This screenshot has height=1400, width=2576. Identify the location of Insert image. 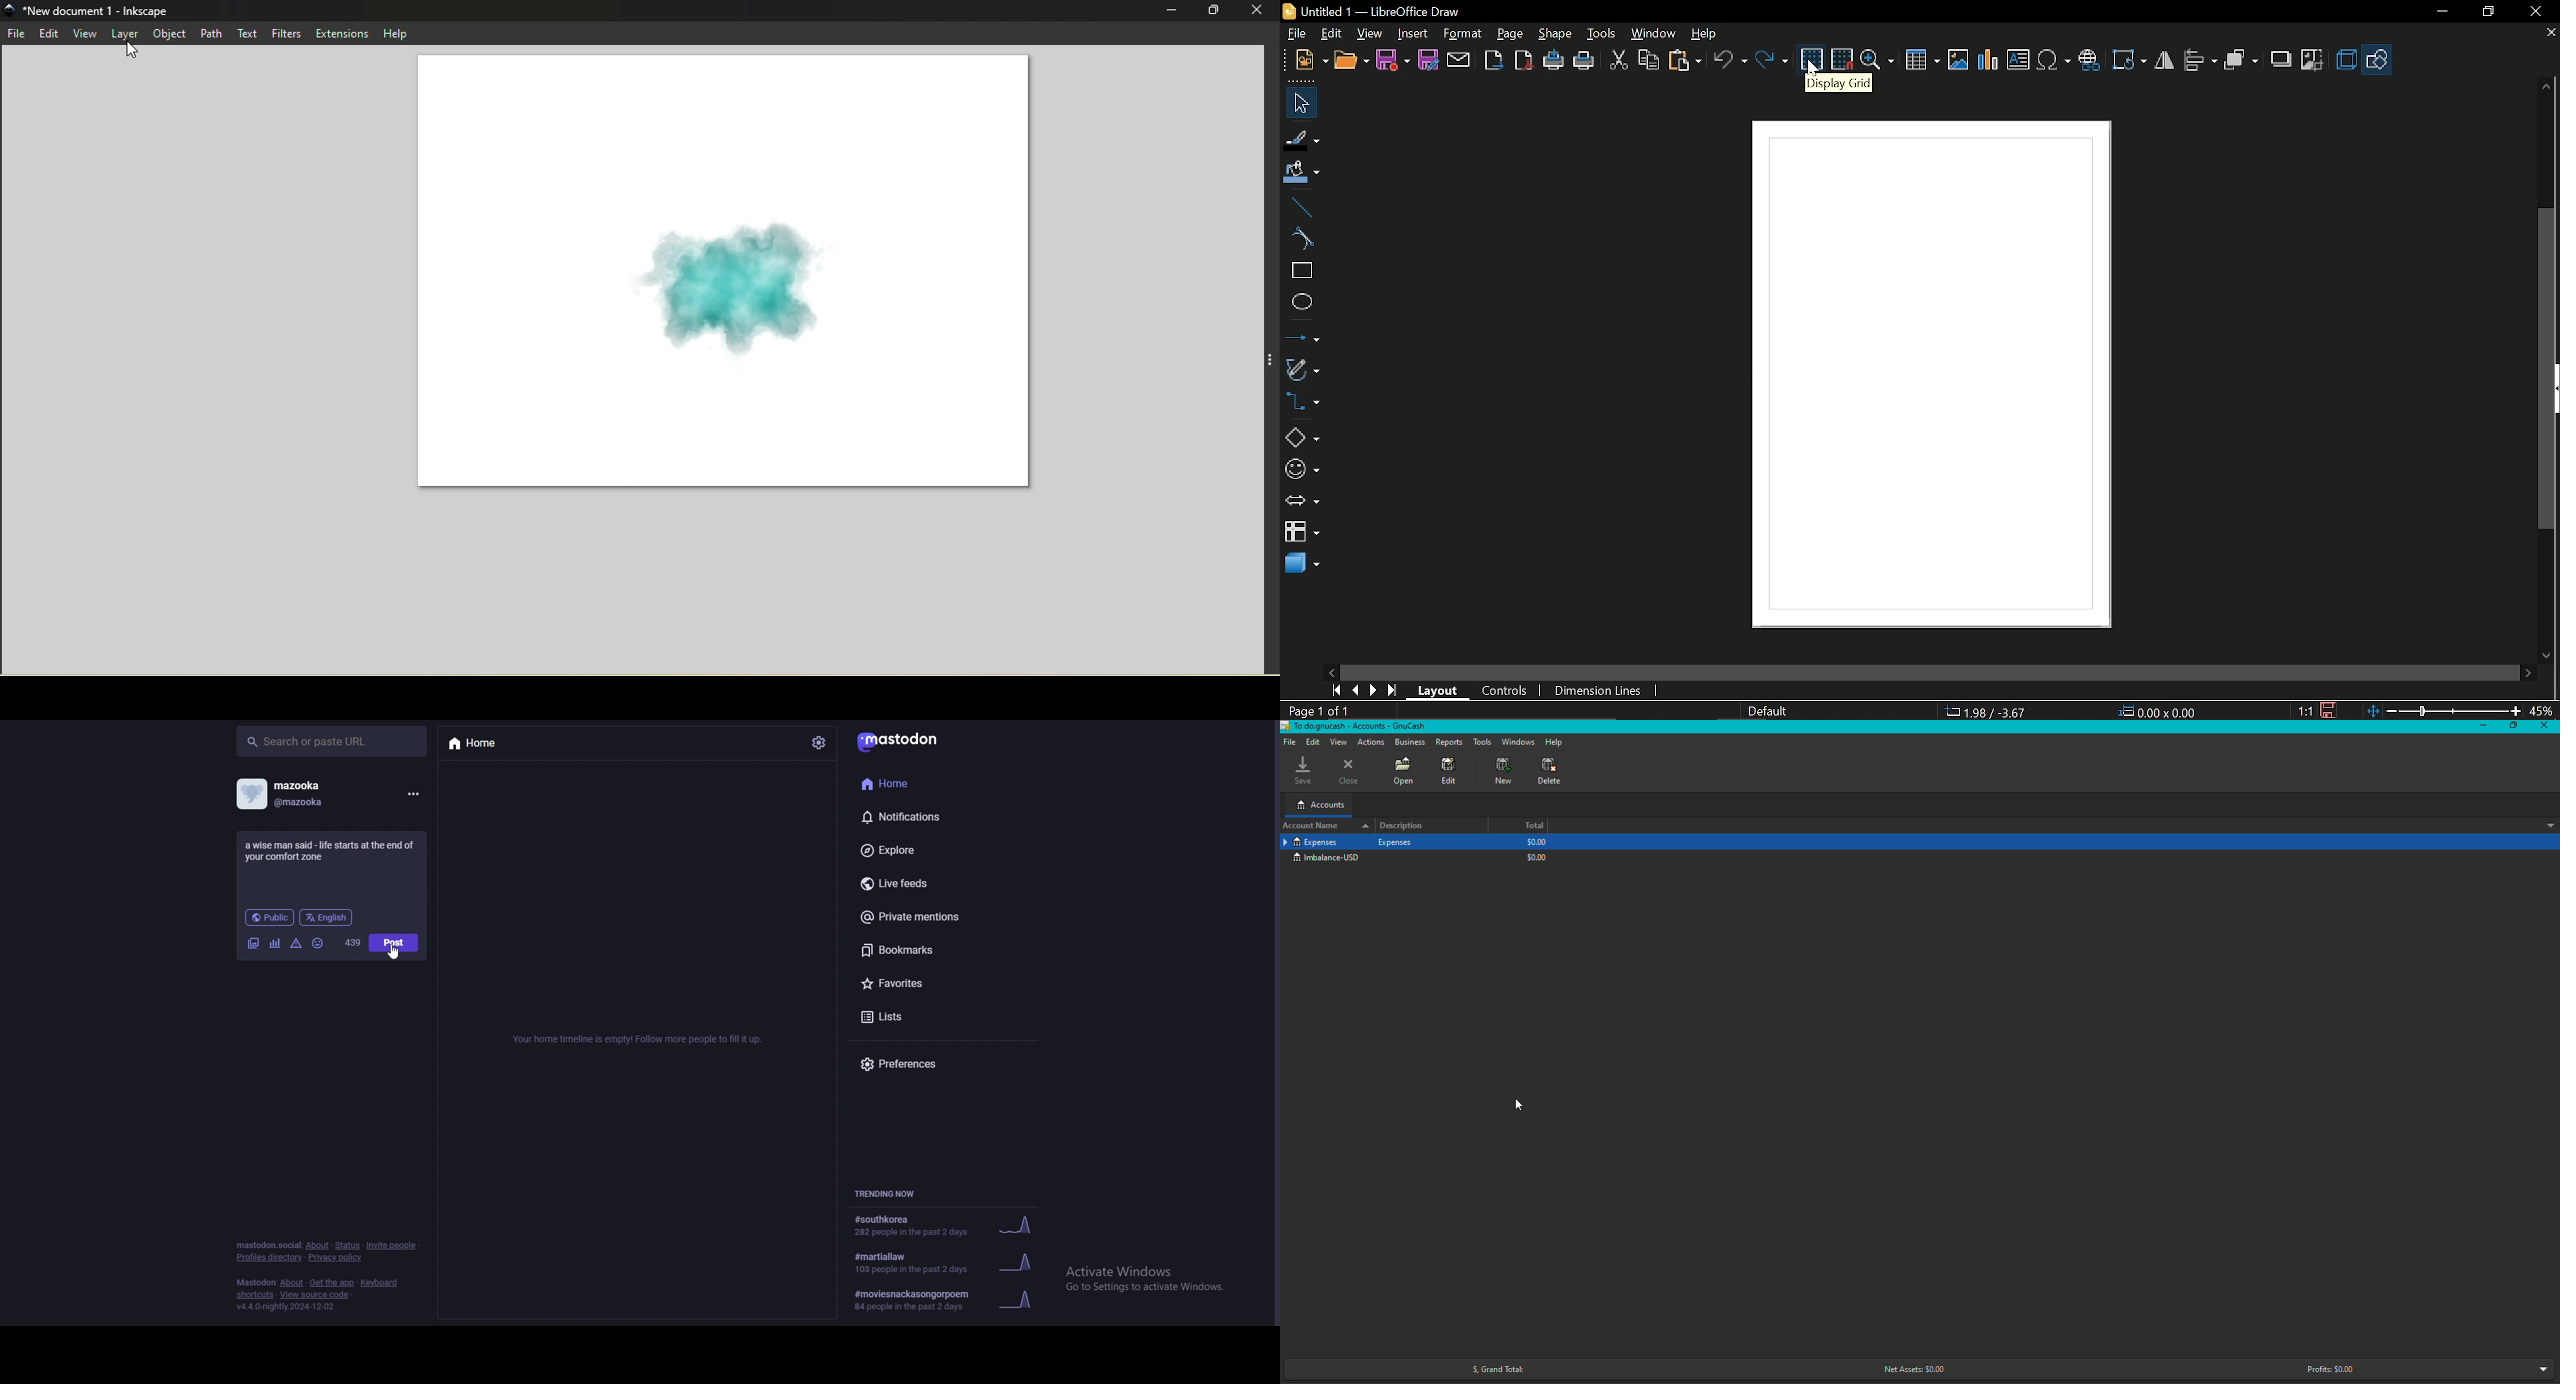
(1958, 61).